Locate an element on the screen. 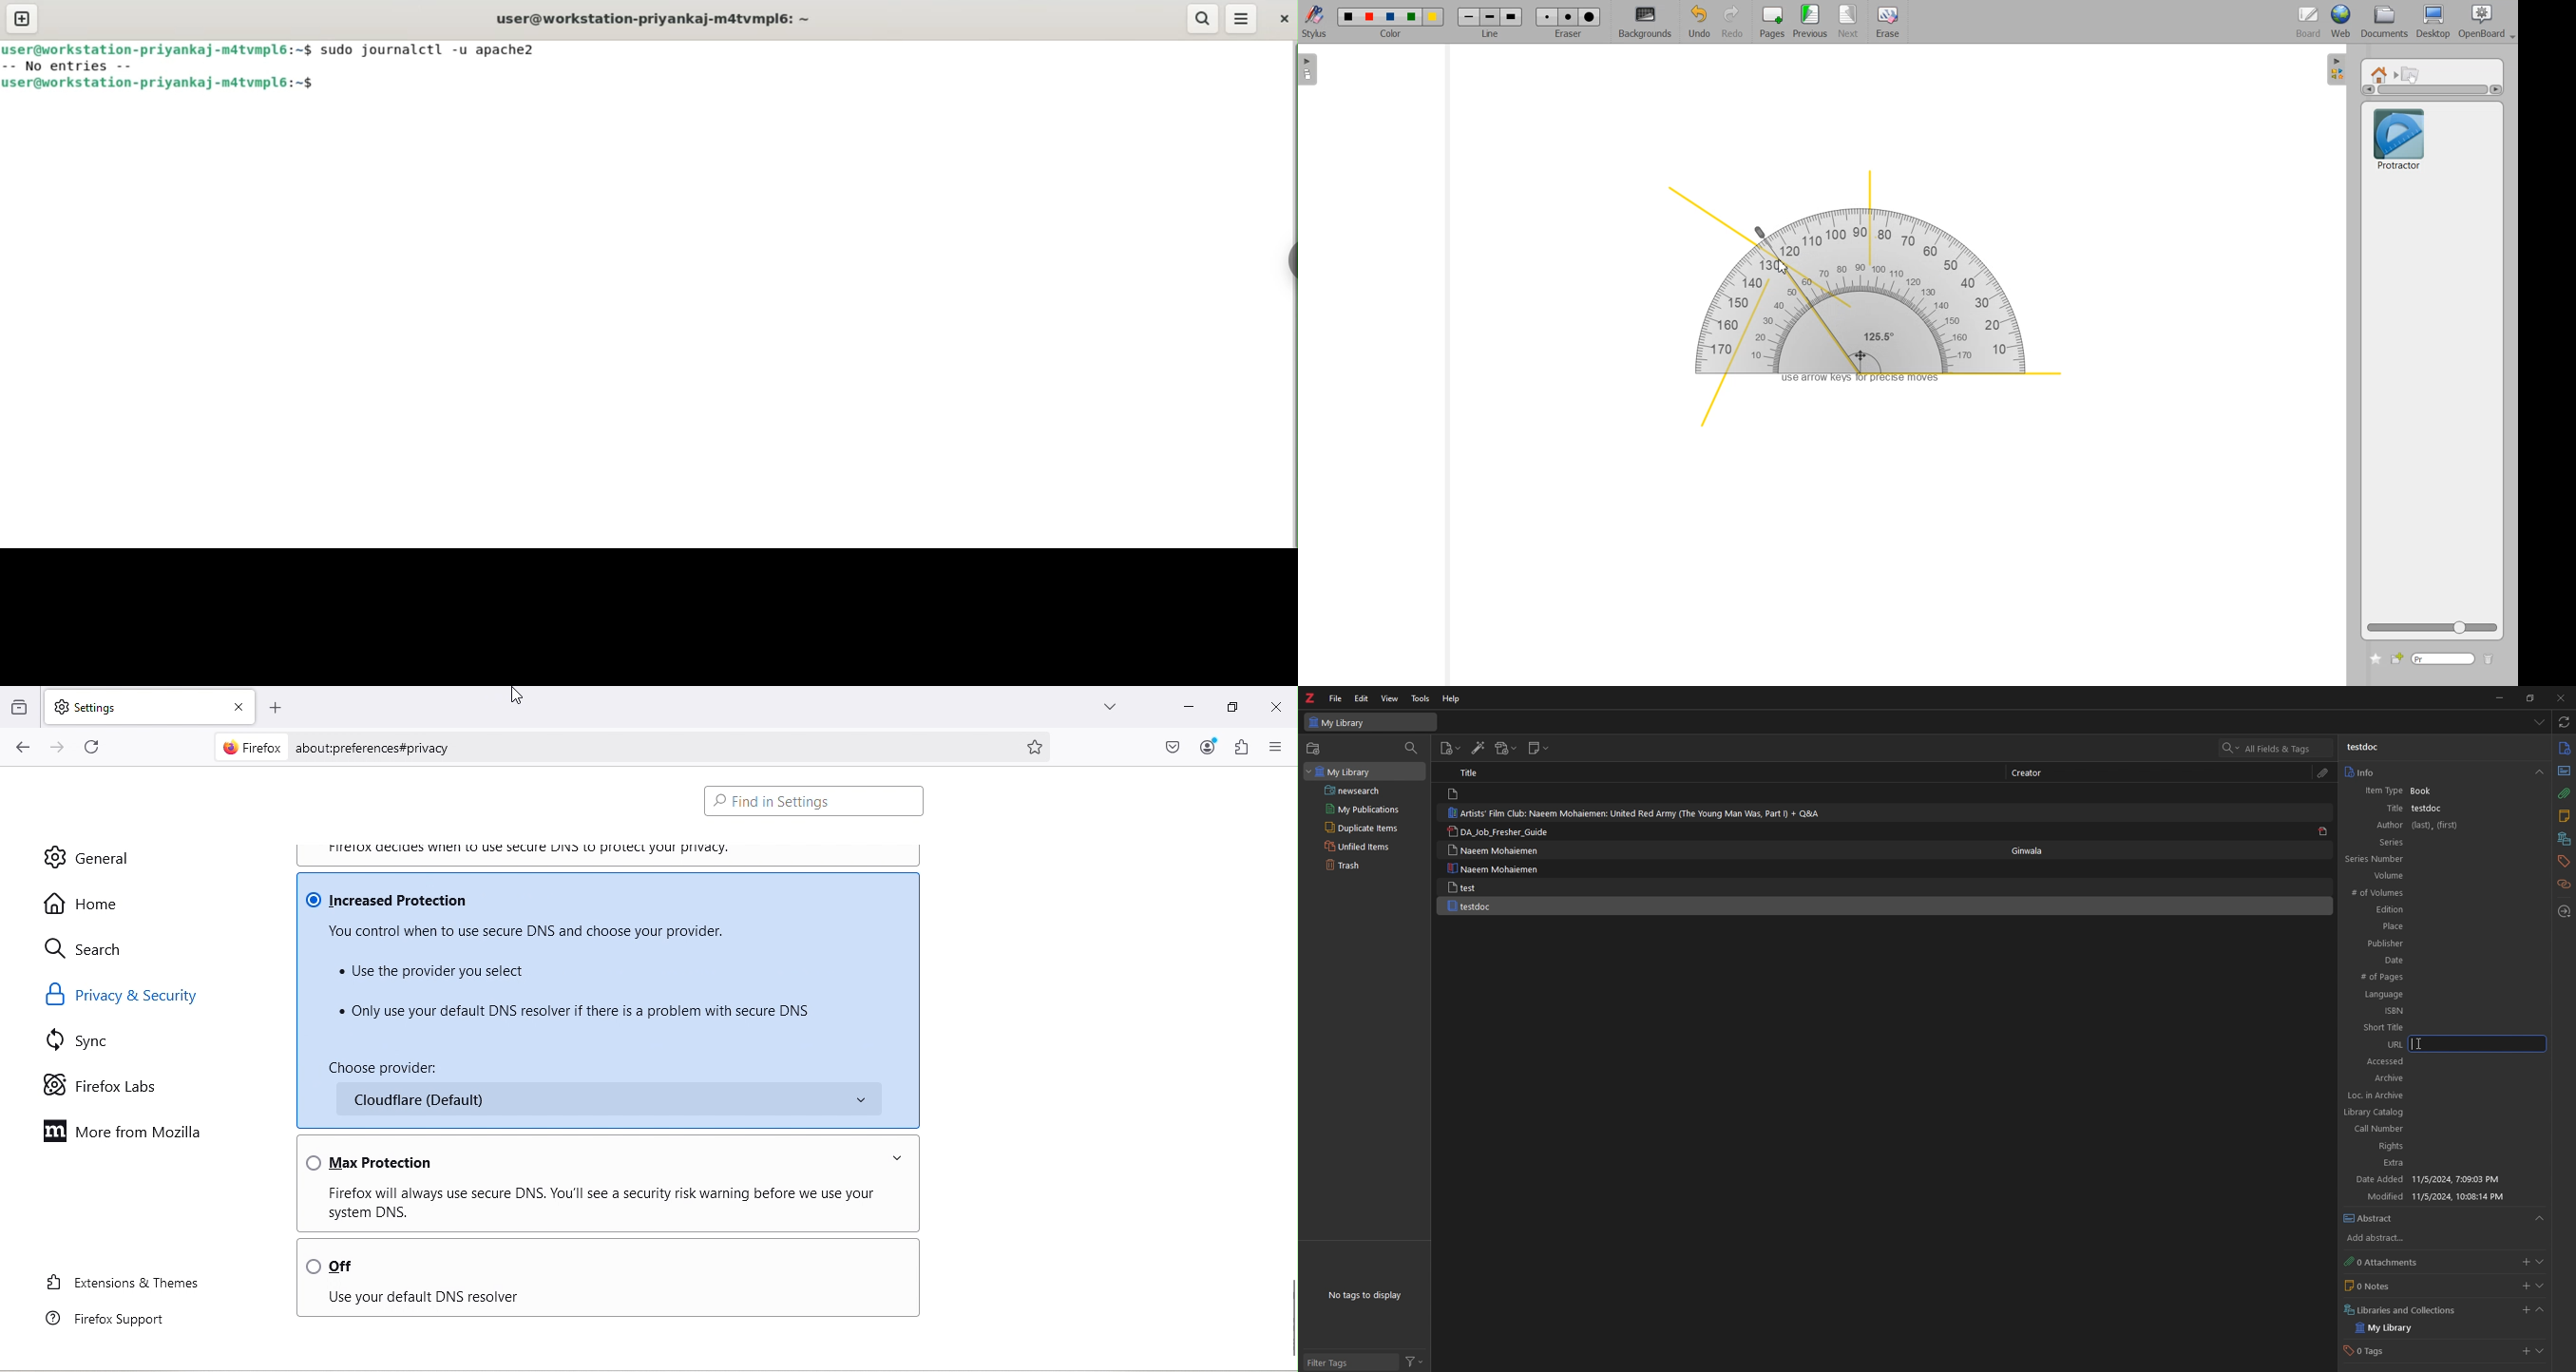  Publisher is located at coordinates (2424, 943).